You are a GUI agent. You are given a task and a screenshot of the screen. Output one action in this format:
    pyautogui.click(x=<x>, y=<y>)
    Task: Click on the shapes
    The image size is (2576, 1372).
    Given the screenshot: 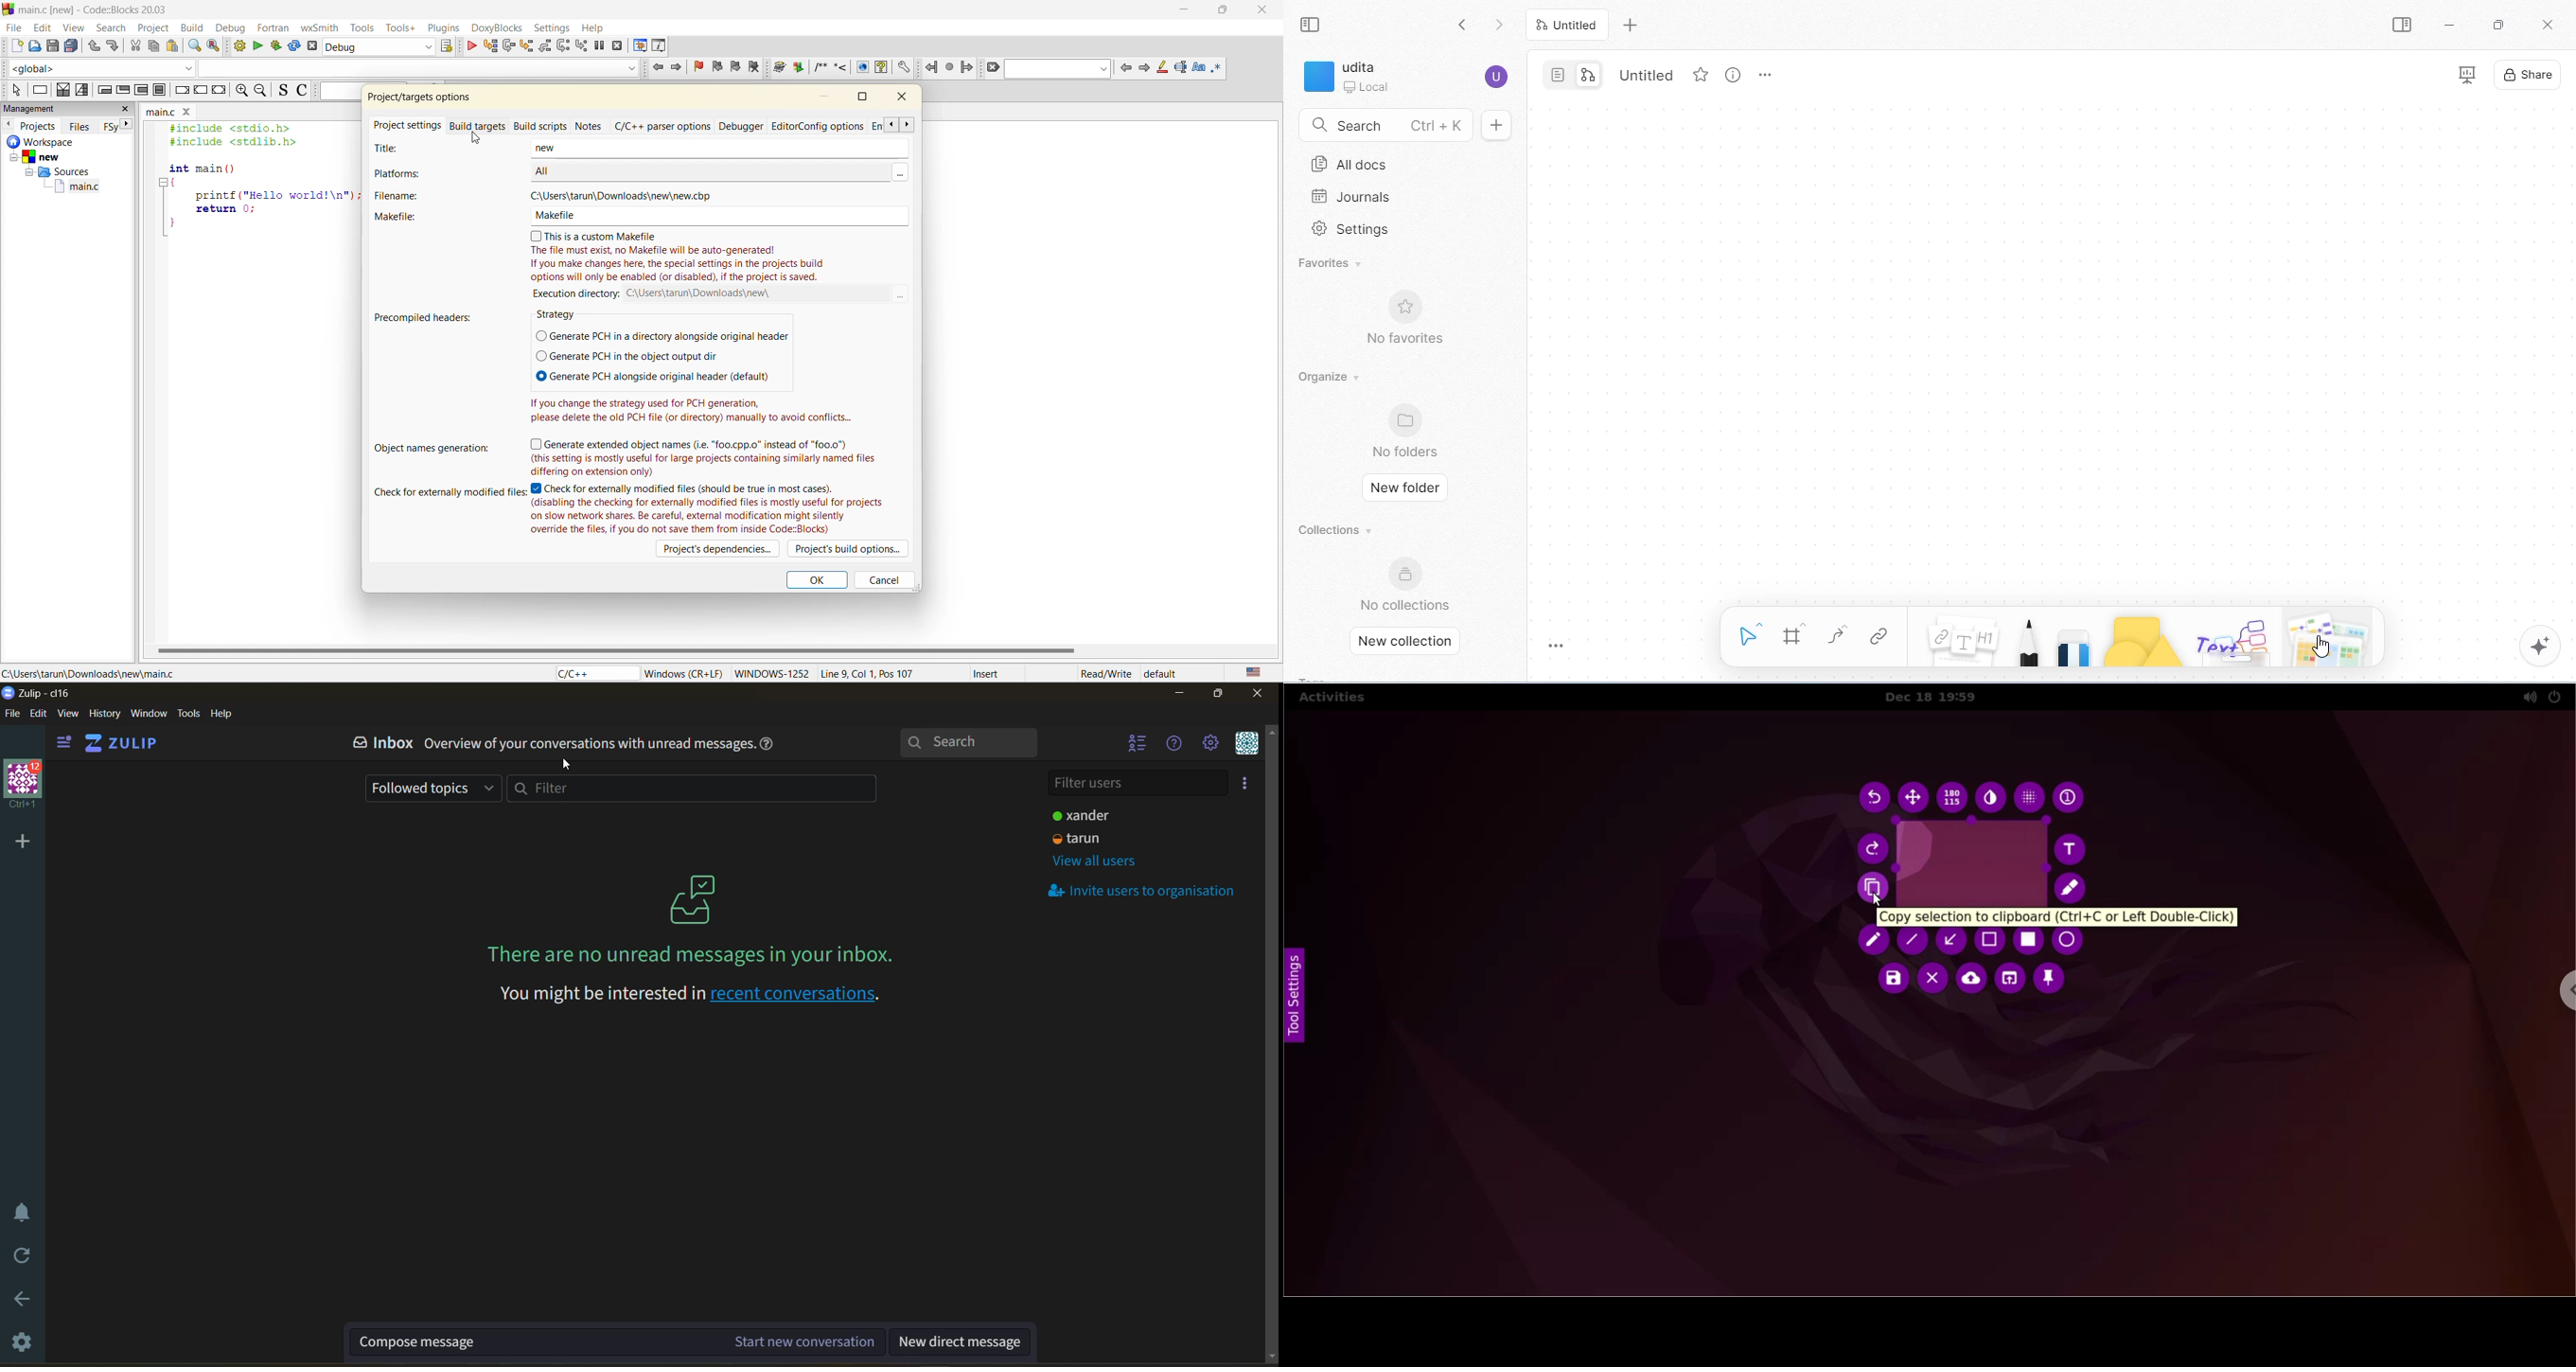 What is the action you would take?
    pyautogui.click(x=2143, y=641)
    